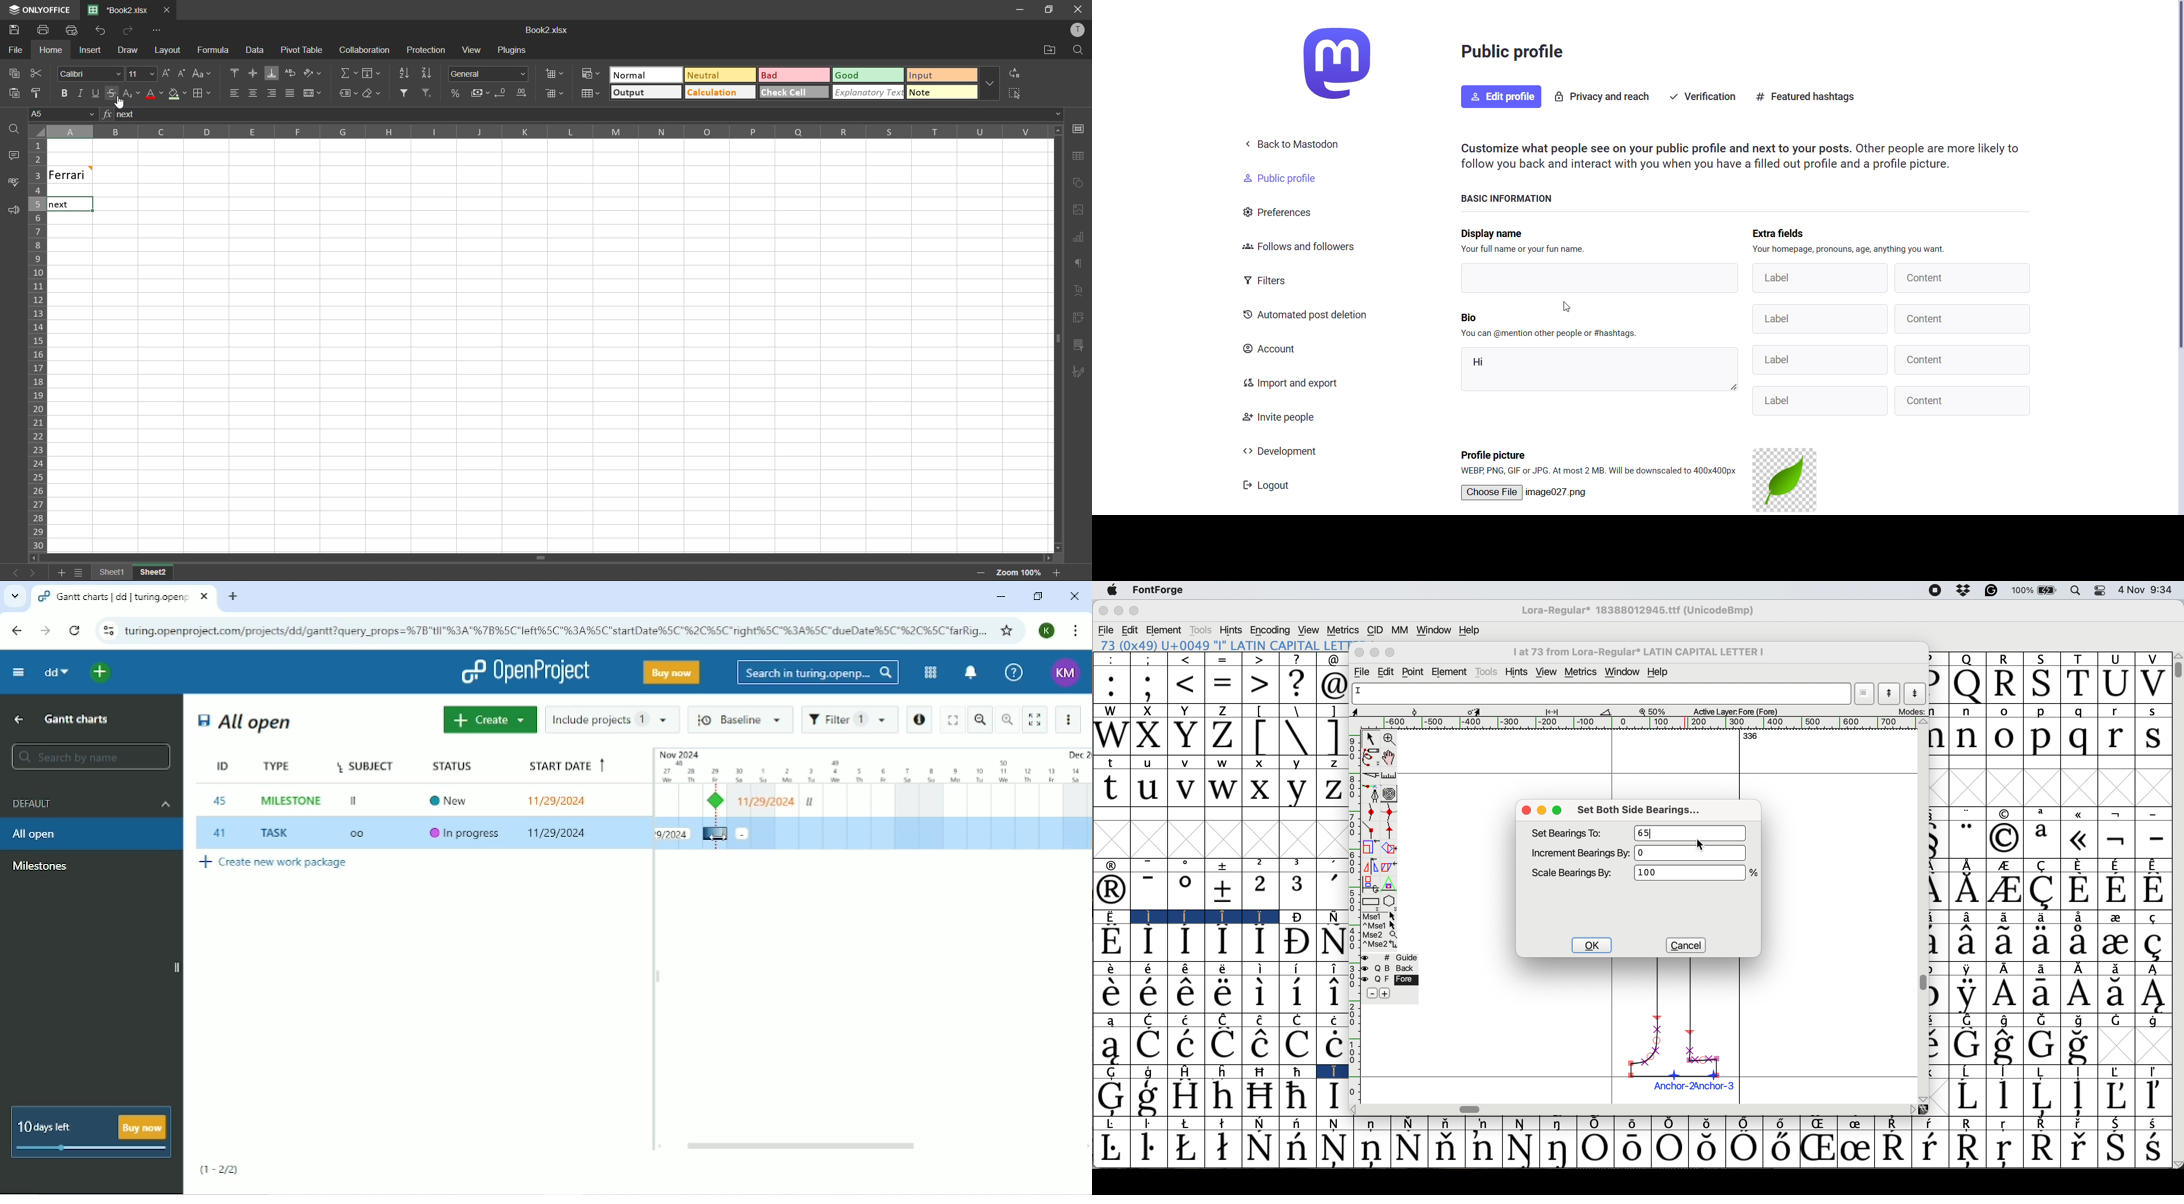  Describe the element at coordinates (515, 50) in the screenshot. I see `plugins` at that location.